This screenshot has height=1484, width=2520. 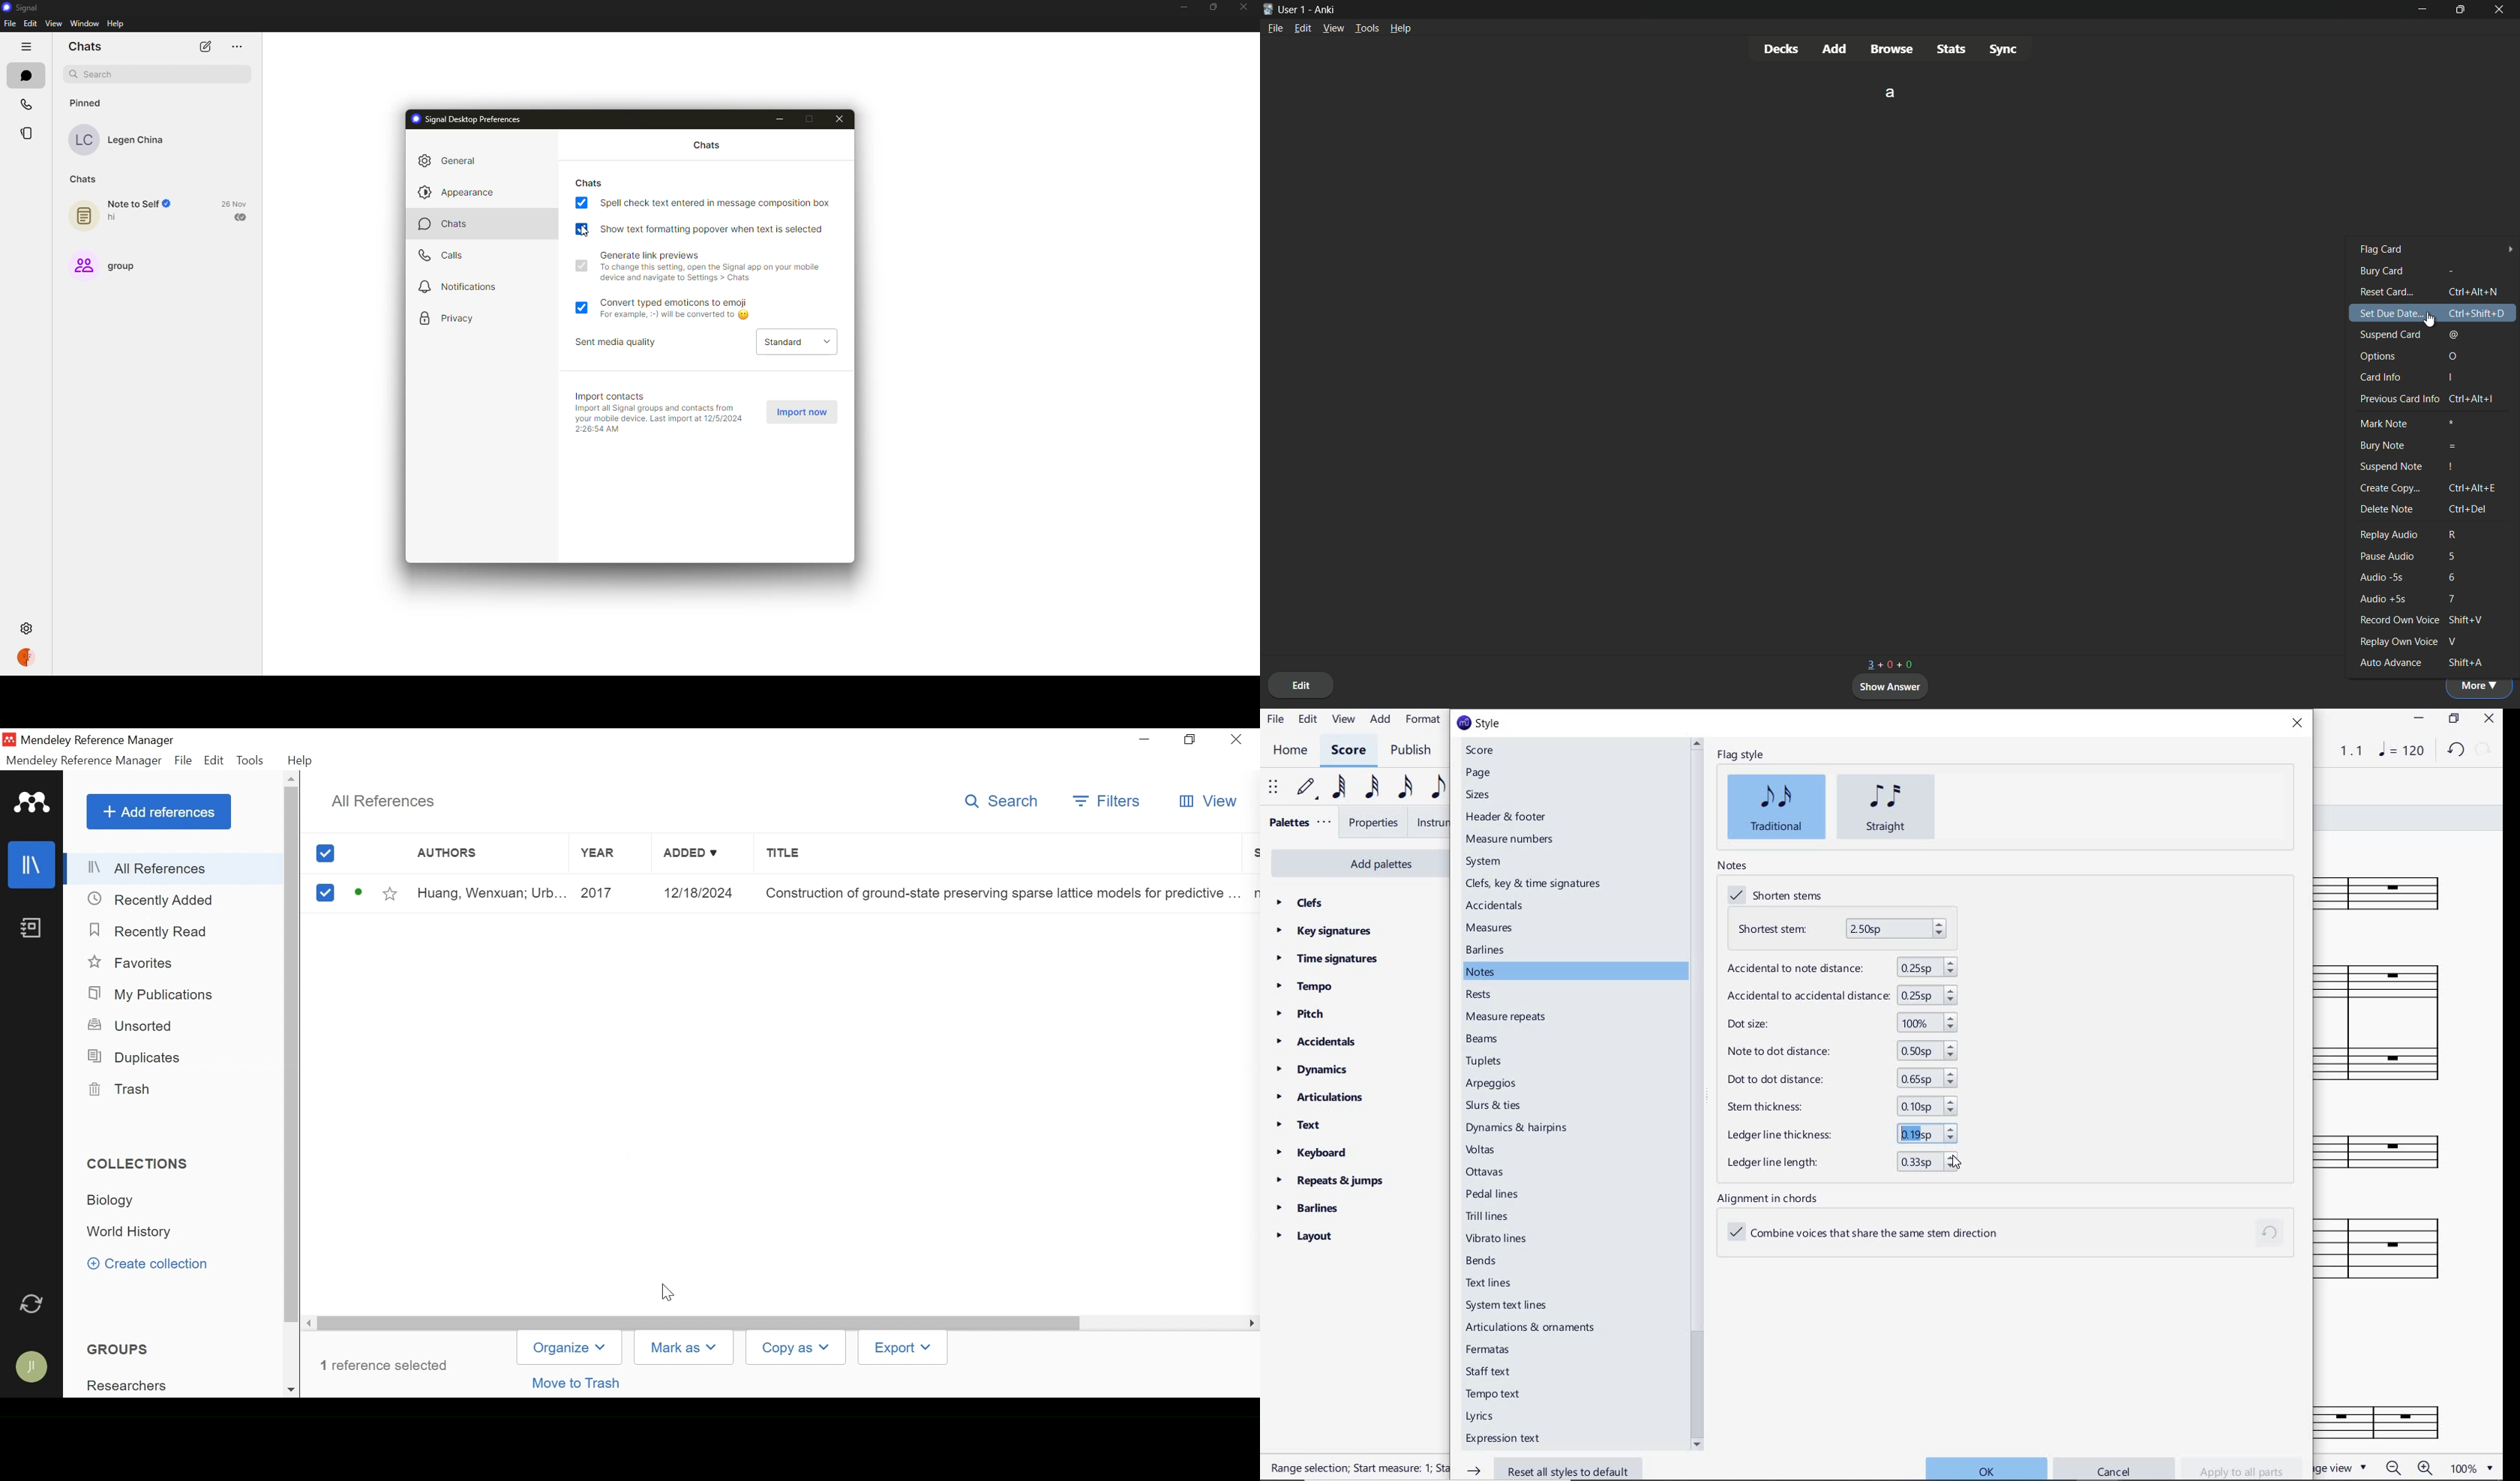 I want to click on enabled, so click(x=581, y=228).